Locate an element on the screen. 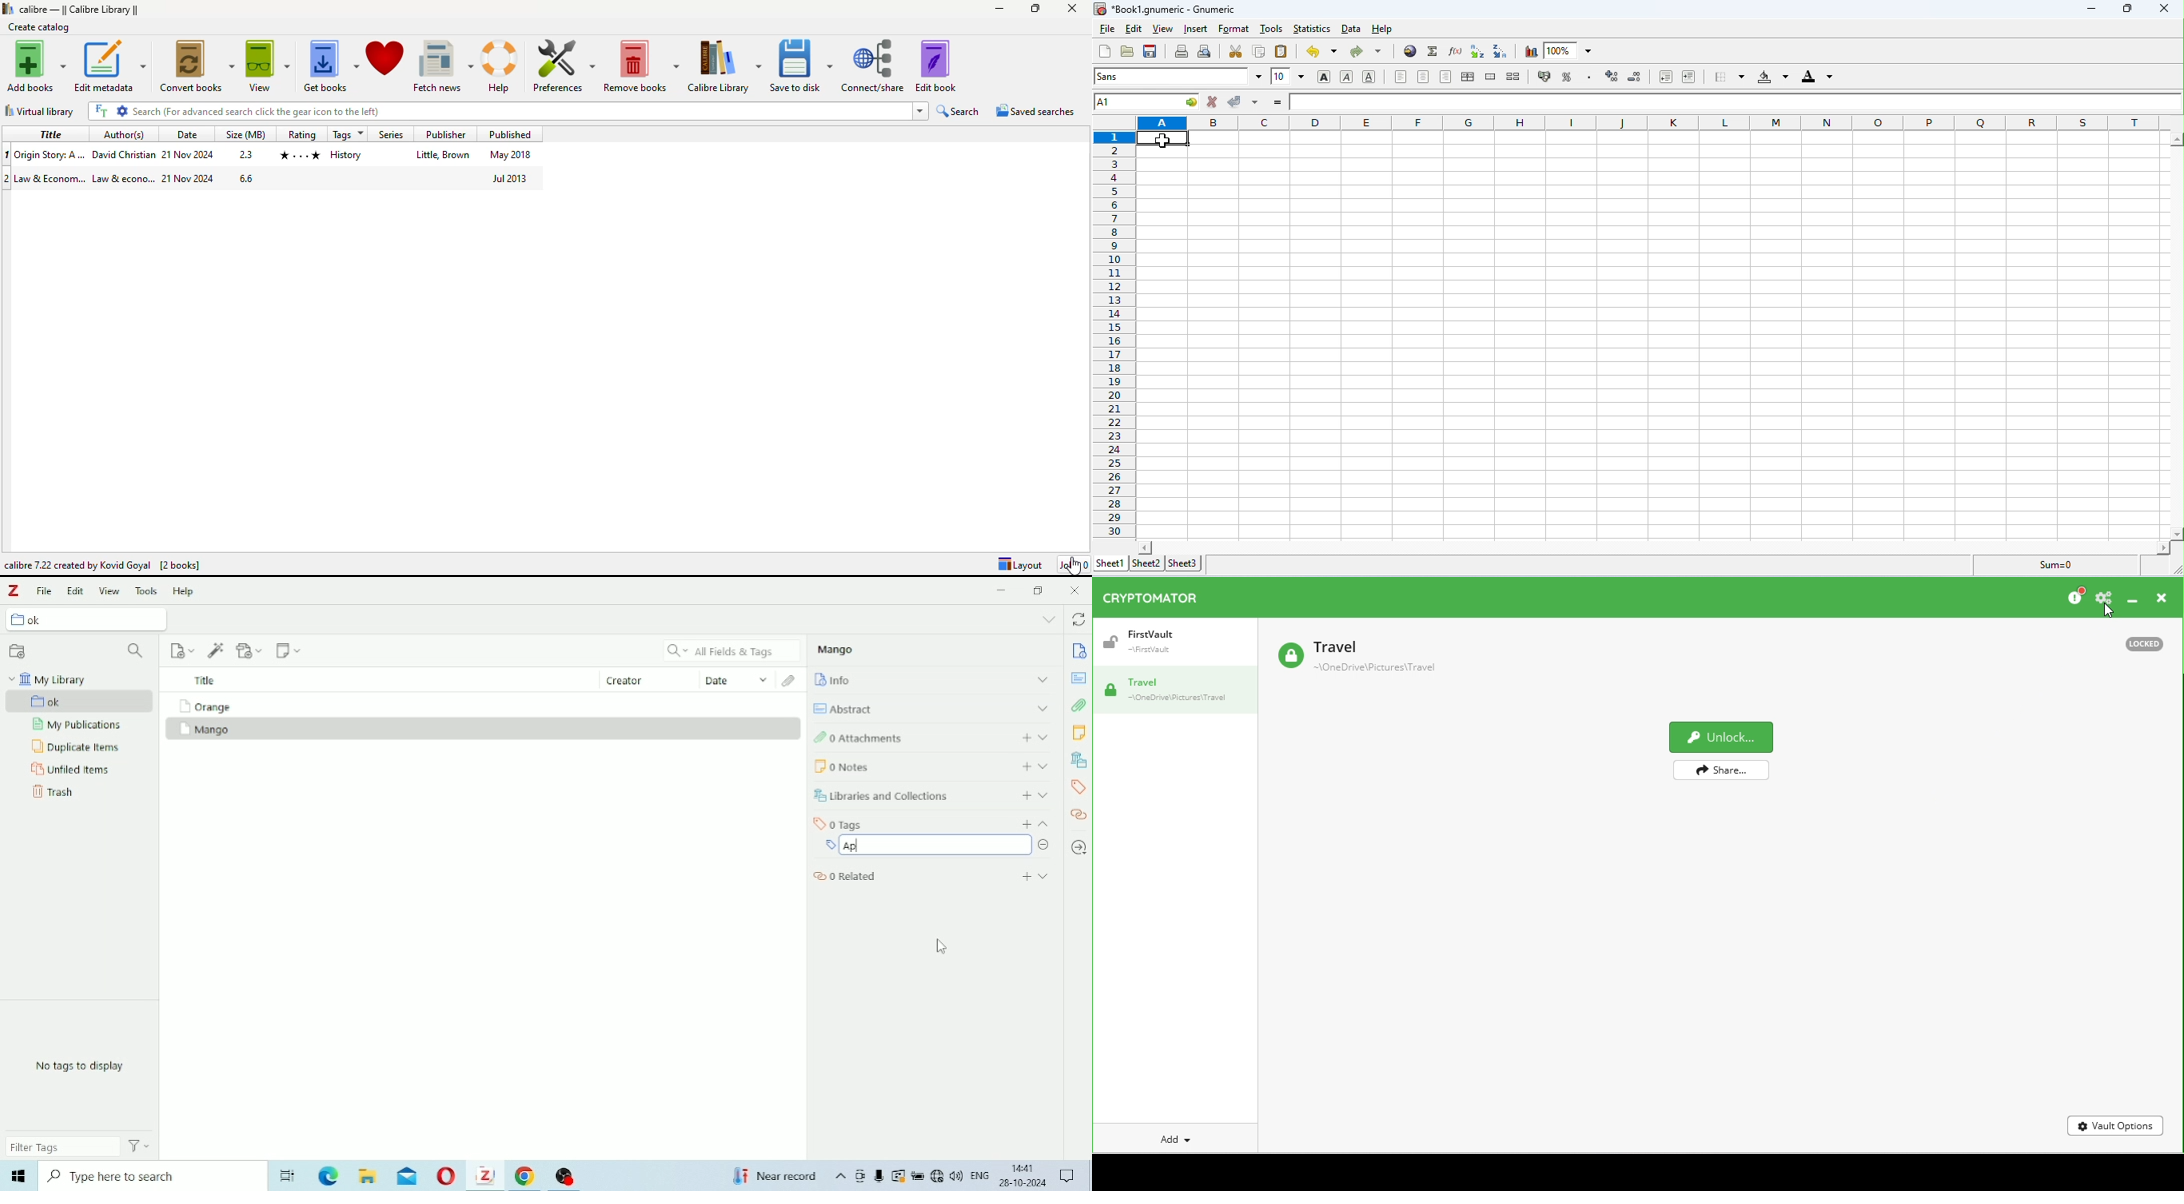  fetch news is located at coordinates (444, 66).